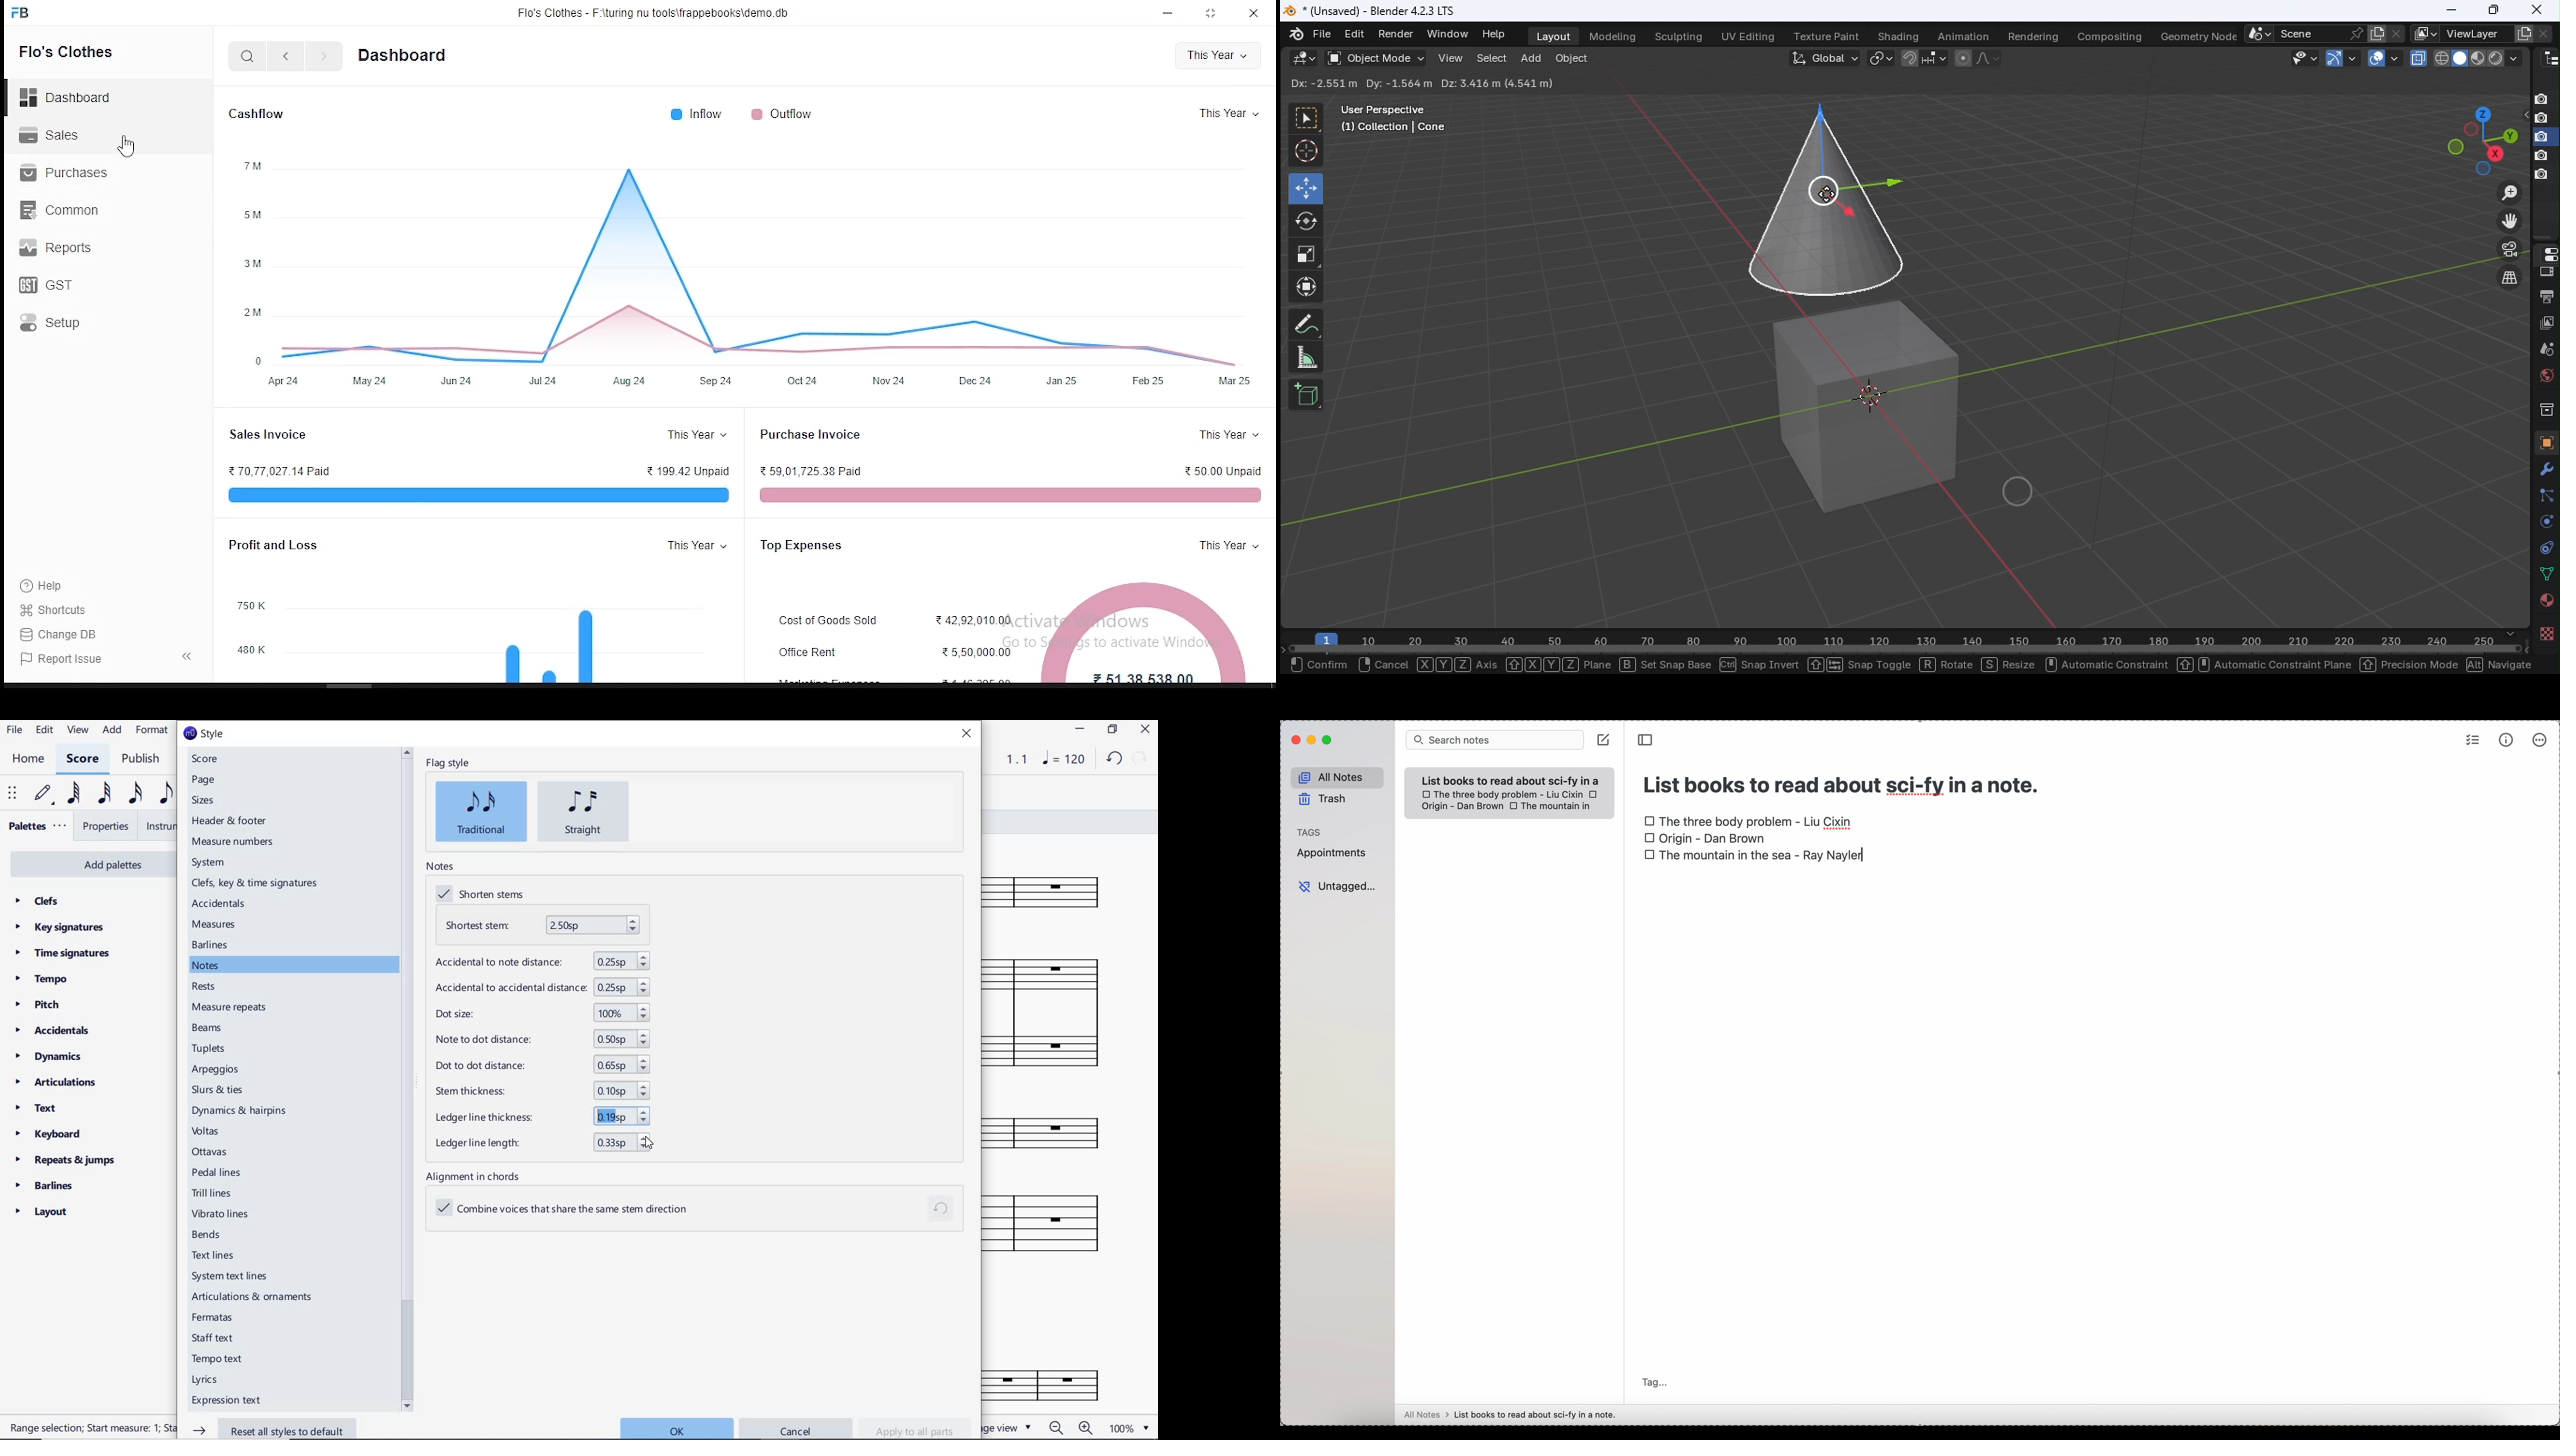 The image size is (2576, 1456). Describe the element at coordinates (448, 764) in the screenshot. I see `flag style` at that location.